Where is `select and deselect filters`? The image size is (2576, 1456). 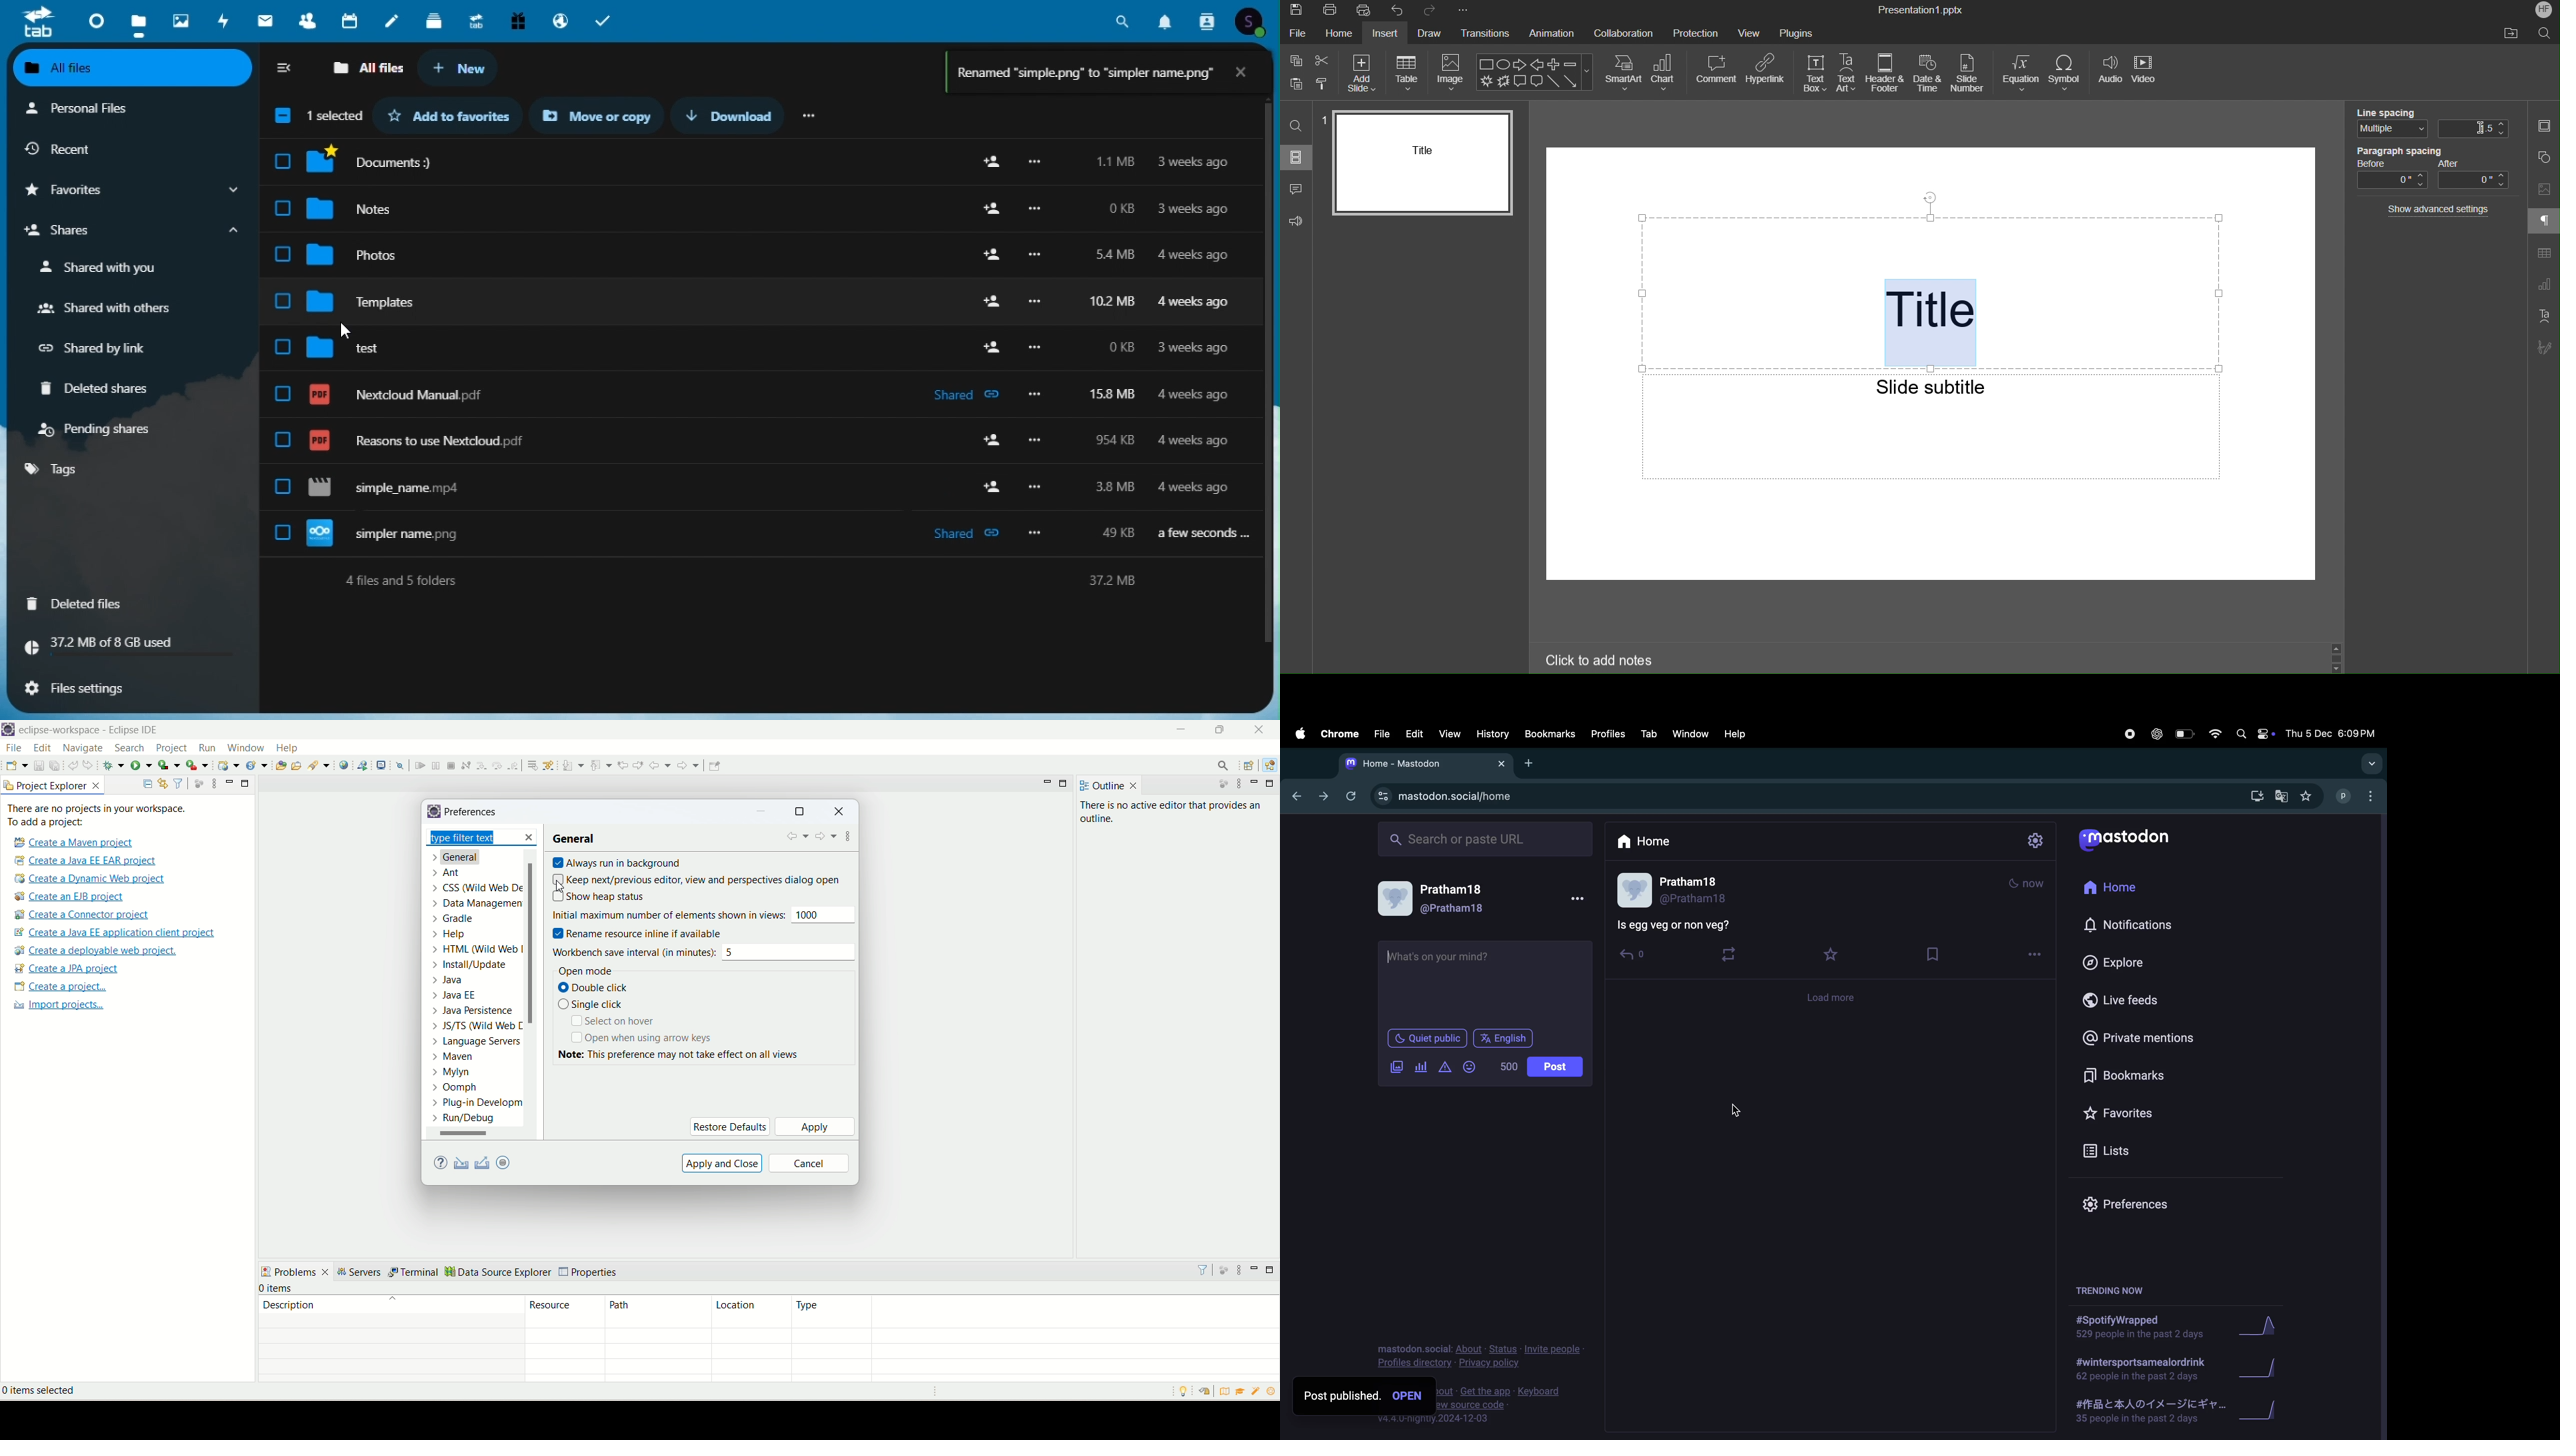
select and deselect filters is located at coordinates (179, 783).